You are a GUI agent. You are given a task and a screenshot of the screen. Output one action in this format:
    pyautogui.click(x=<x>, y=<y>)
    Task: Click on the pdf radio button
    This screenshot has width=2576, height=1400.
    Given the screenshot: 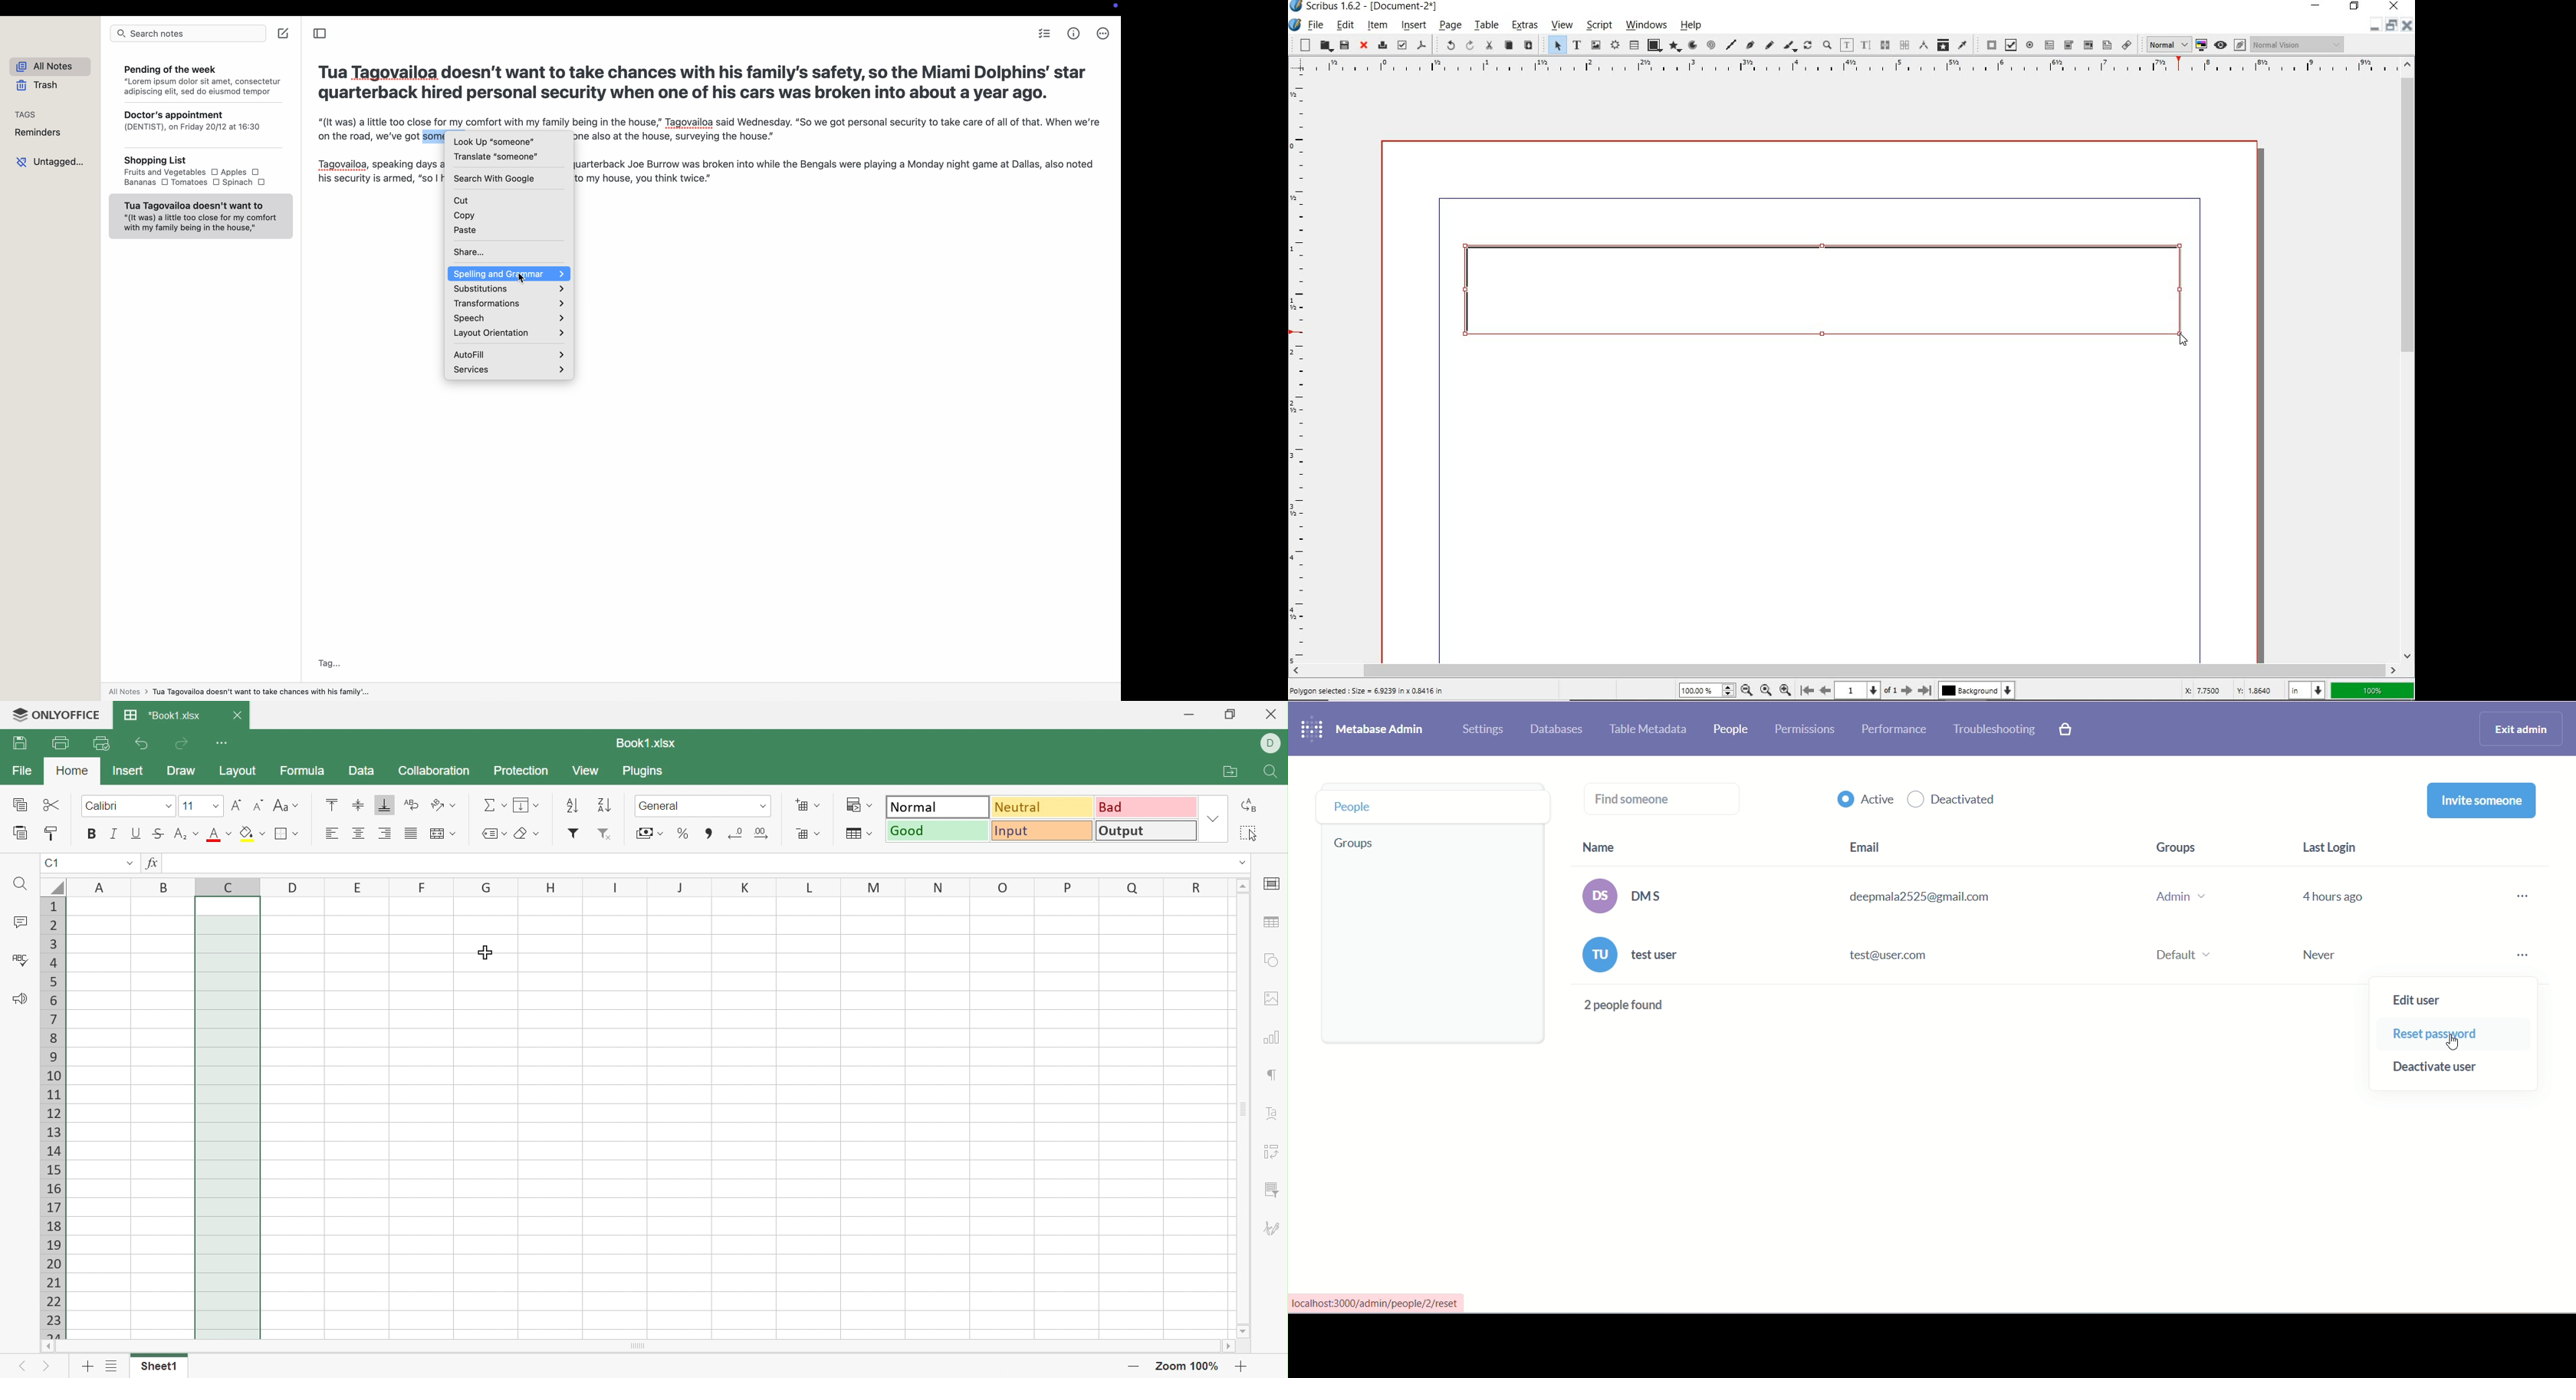 What is the action you would take?
    pyautogui.click(x=2030, y=45)
    